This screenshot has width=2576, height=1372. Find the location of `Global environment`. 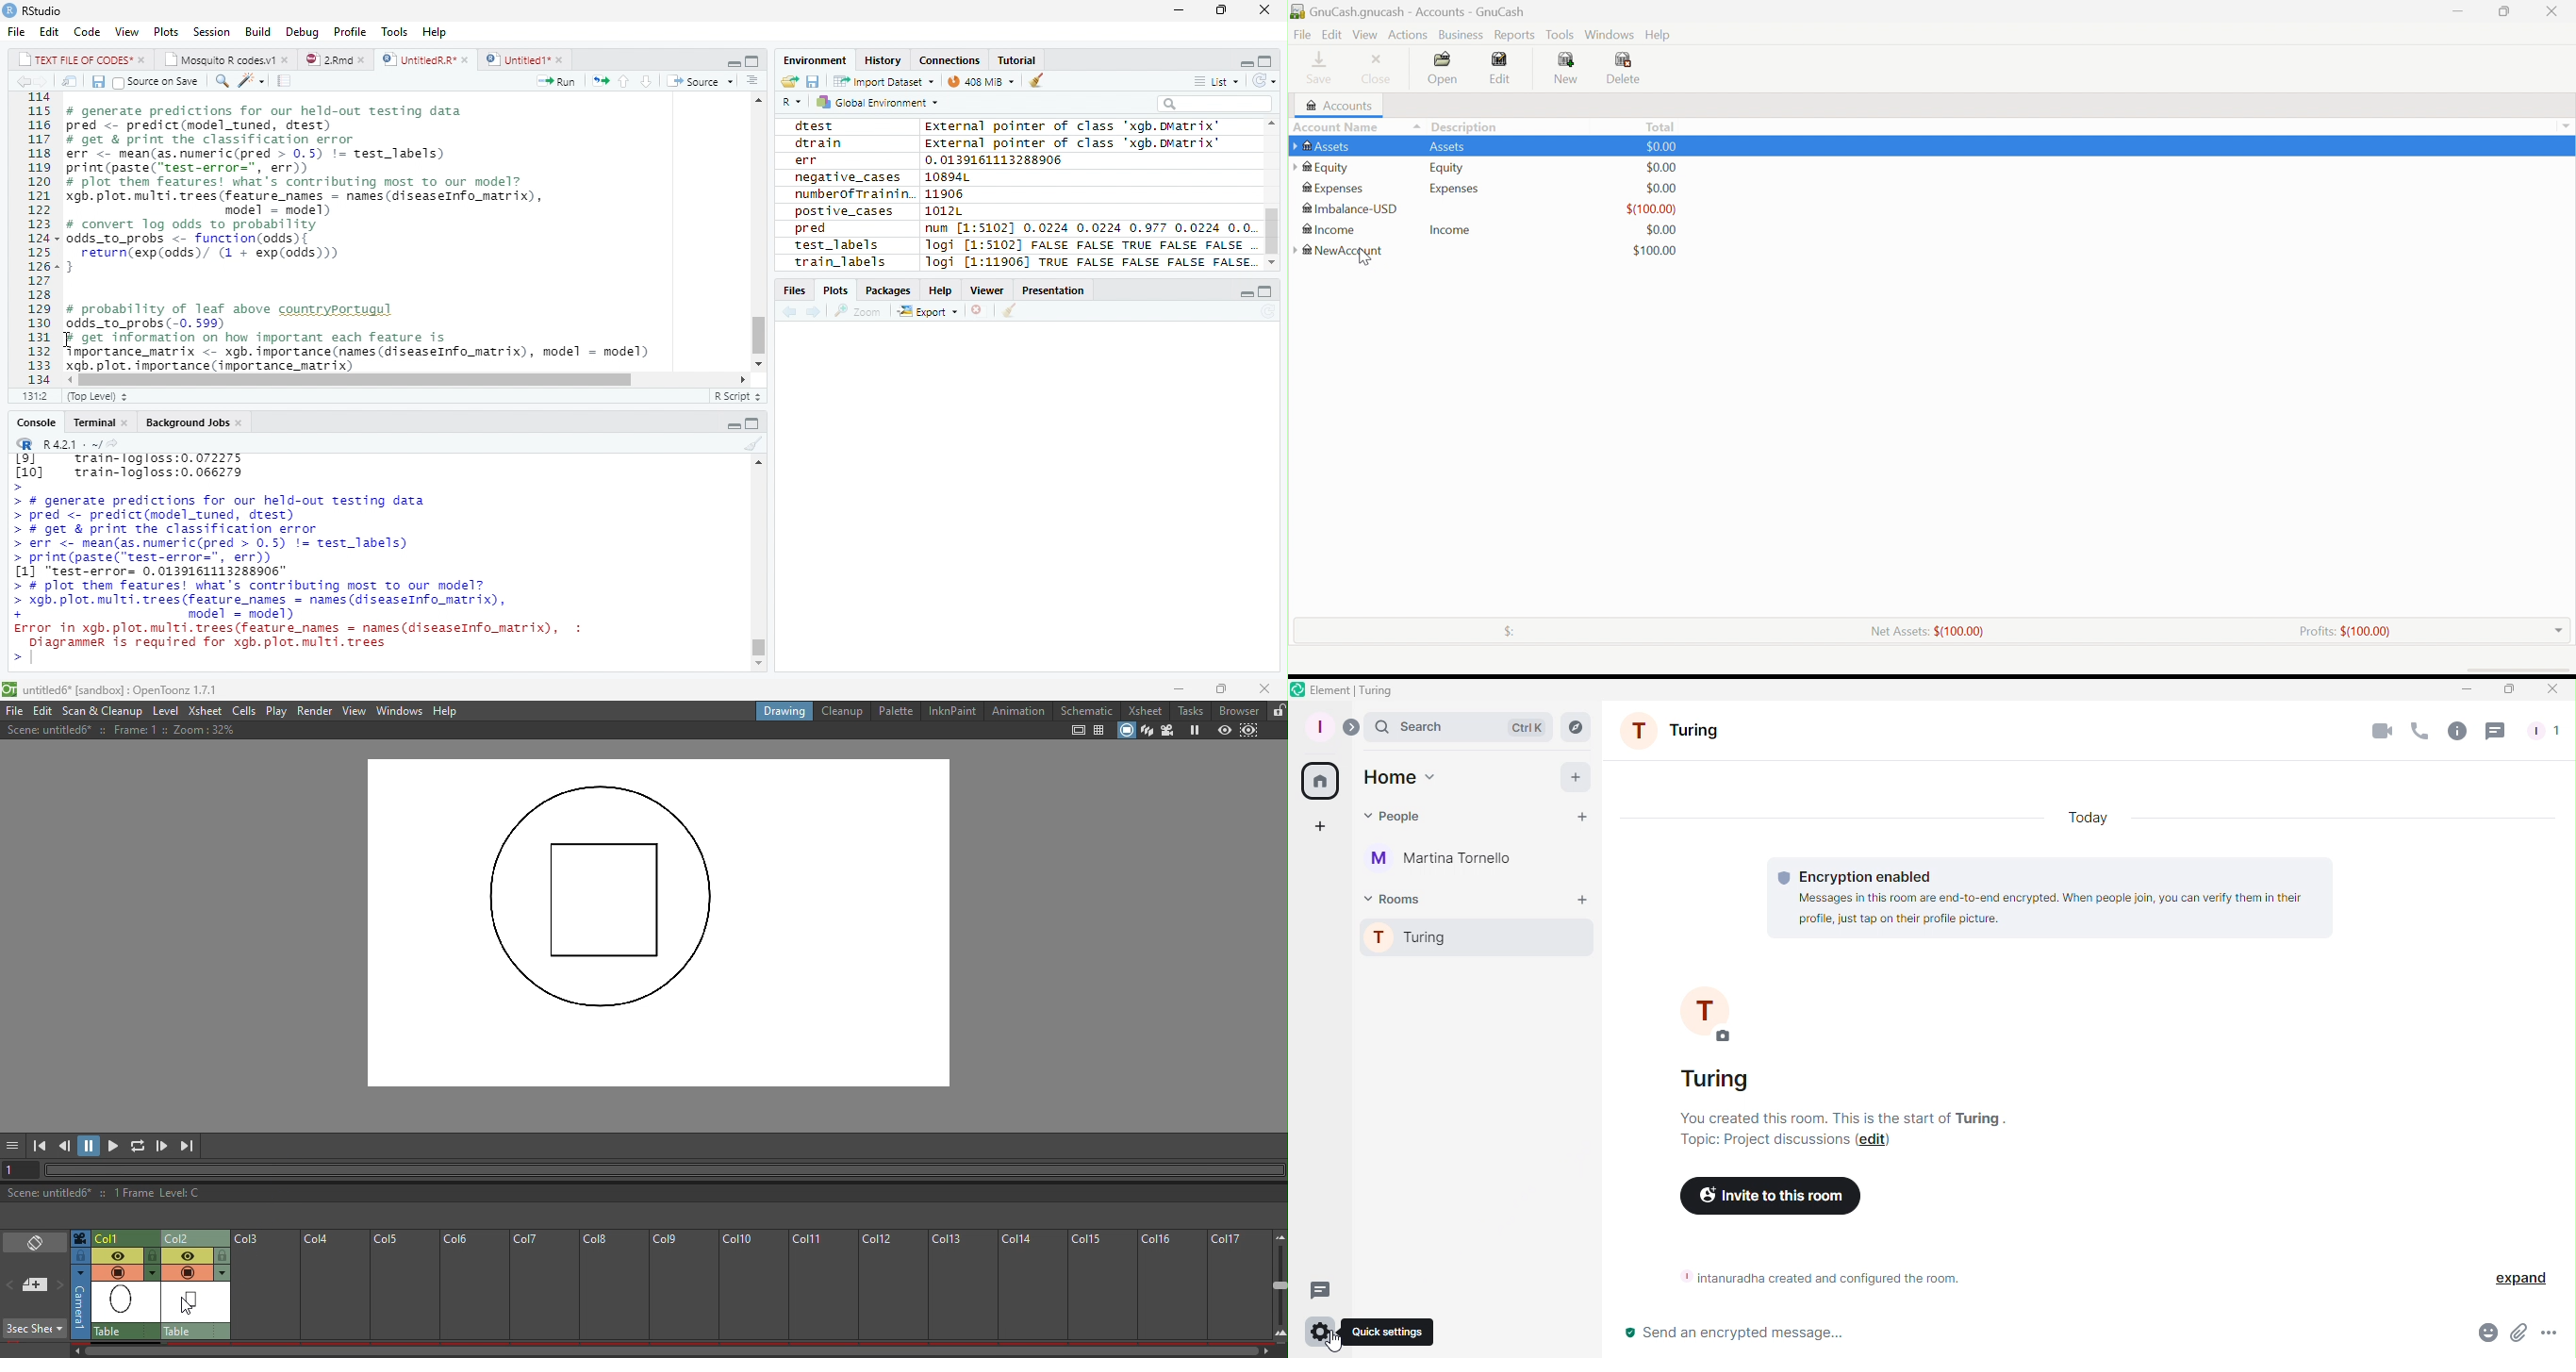

Global environment is located at coordinates (877, 103).